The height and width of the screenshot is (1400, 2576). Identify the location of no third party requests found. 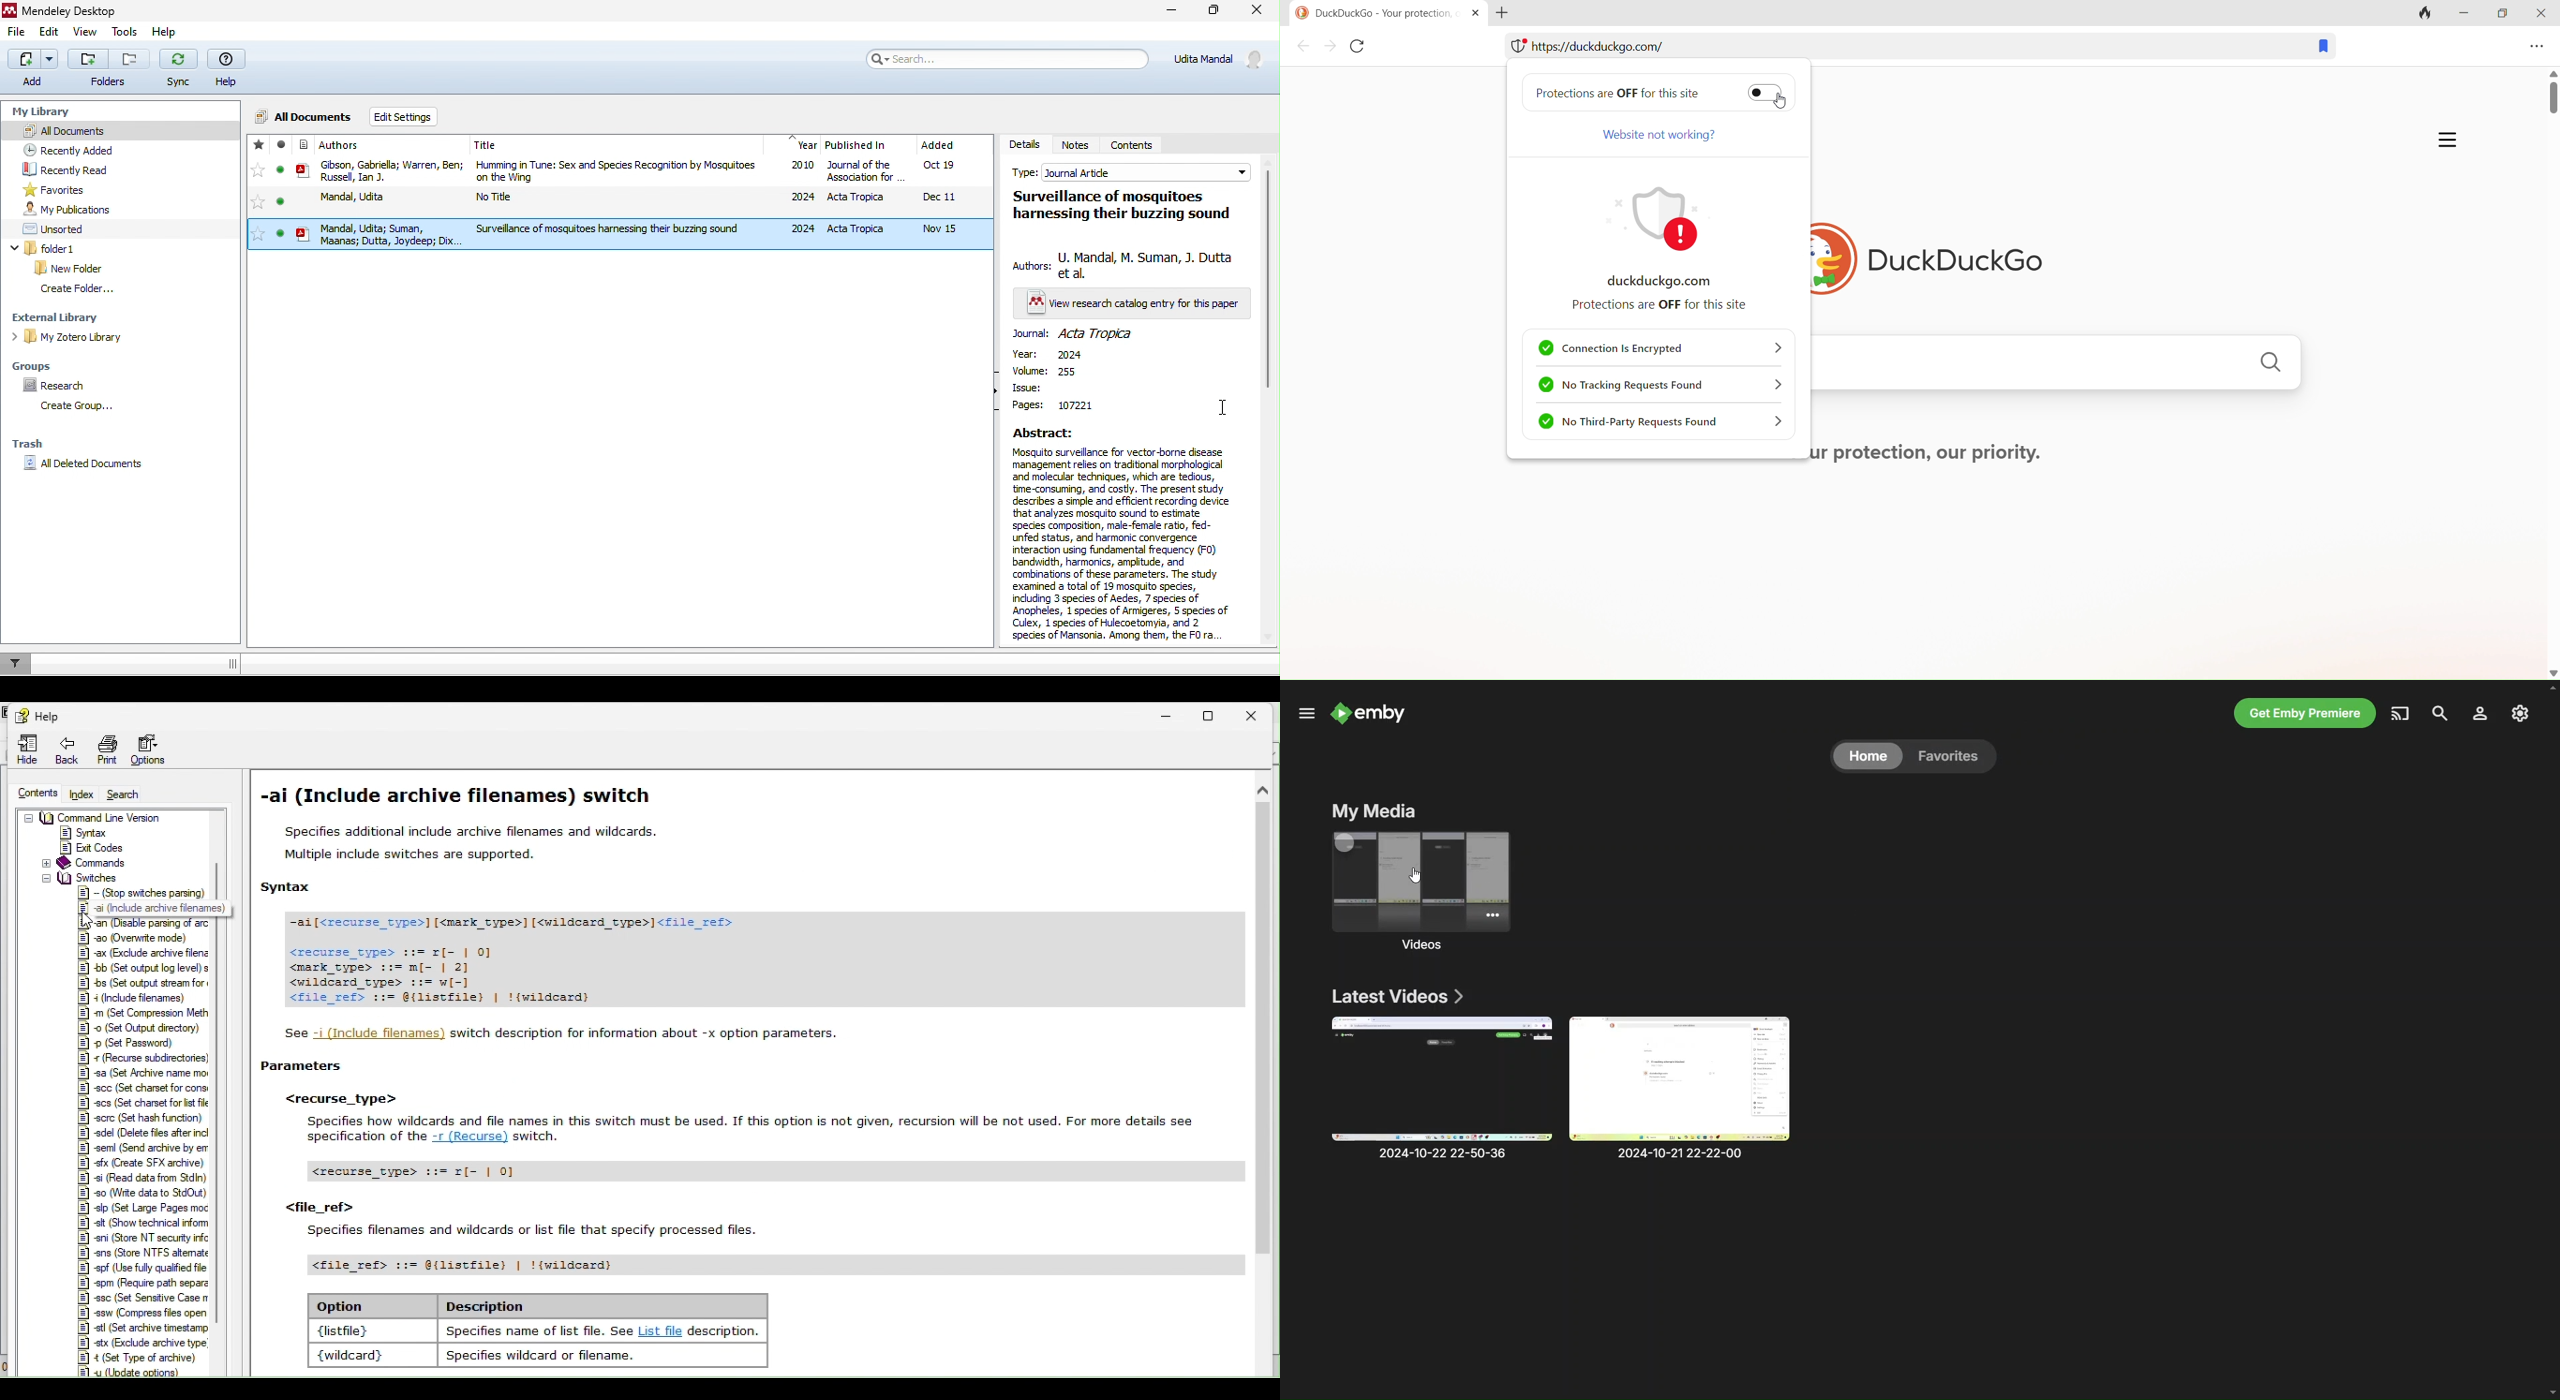
(1658, 428).